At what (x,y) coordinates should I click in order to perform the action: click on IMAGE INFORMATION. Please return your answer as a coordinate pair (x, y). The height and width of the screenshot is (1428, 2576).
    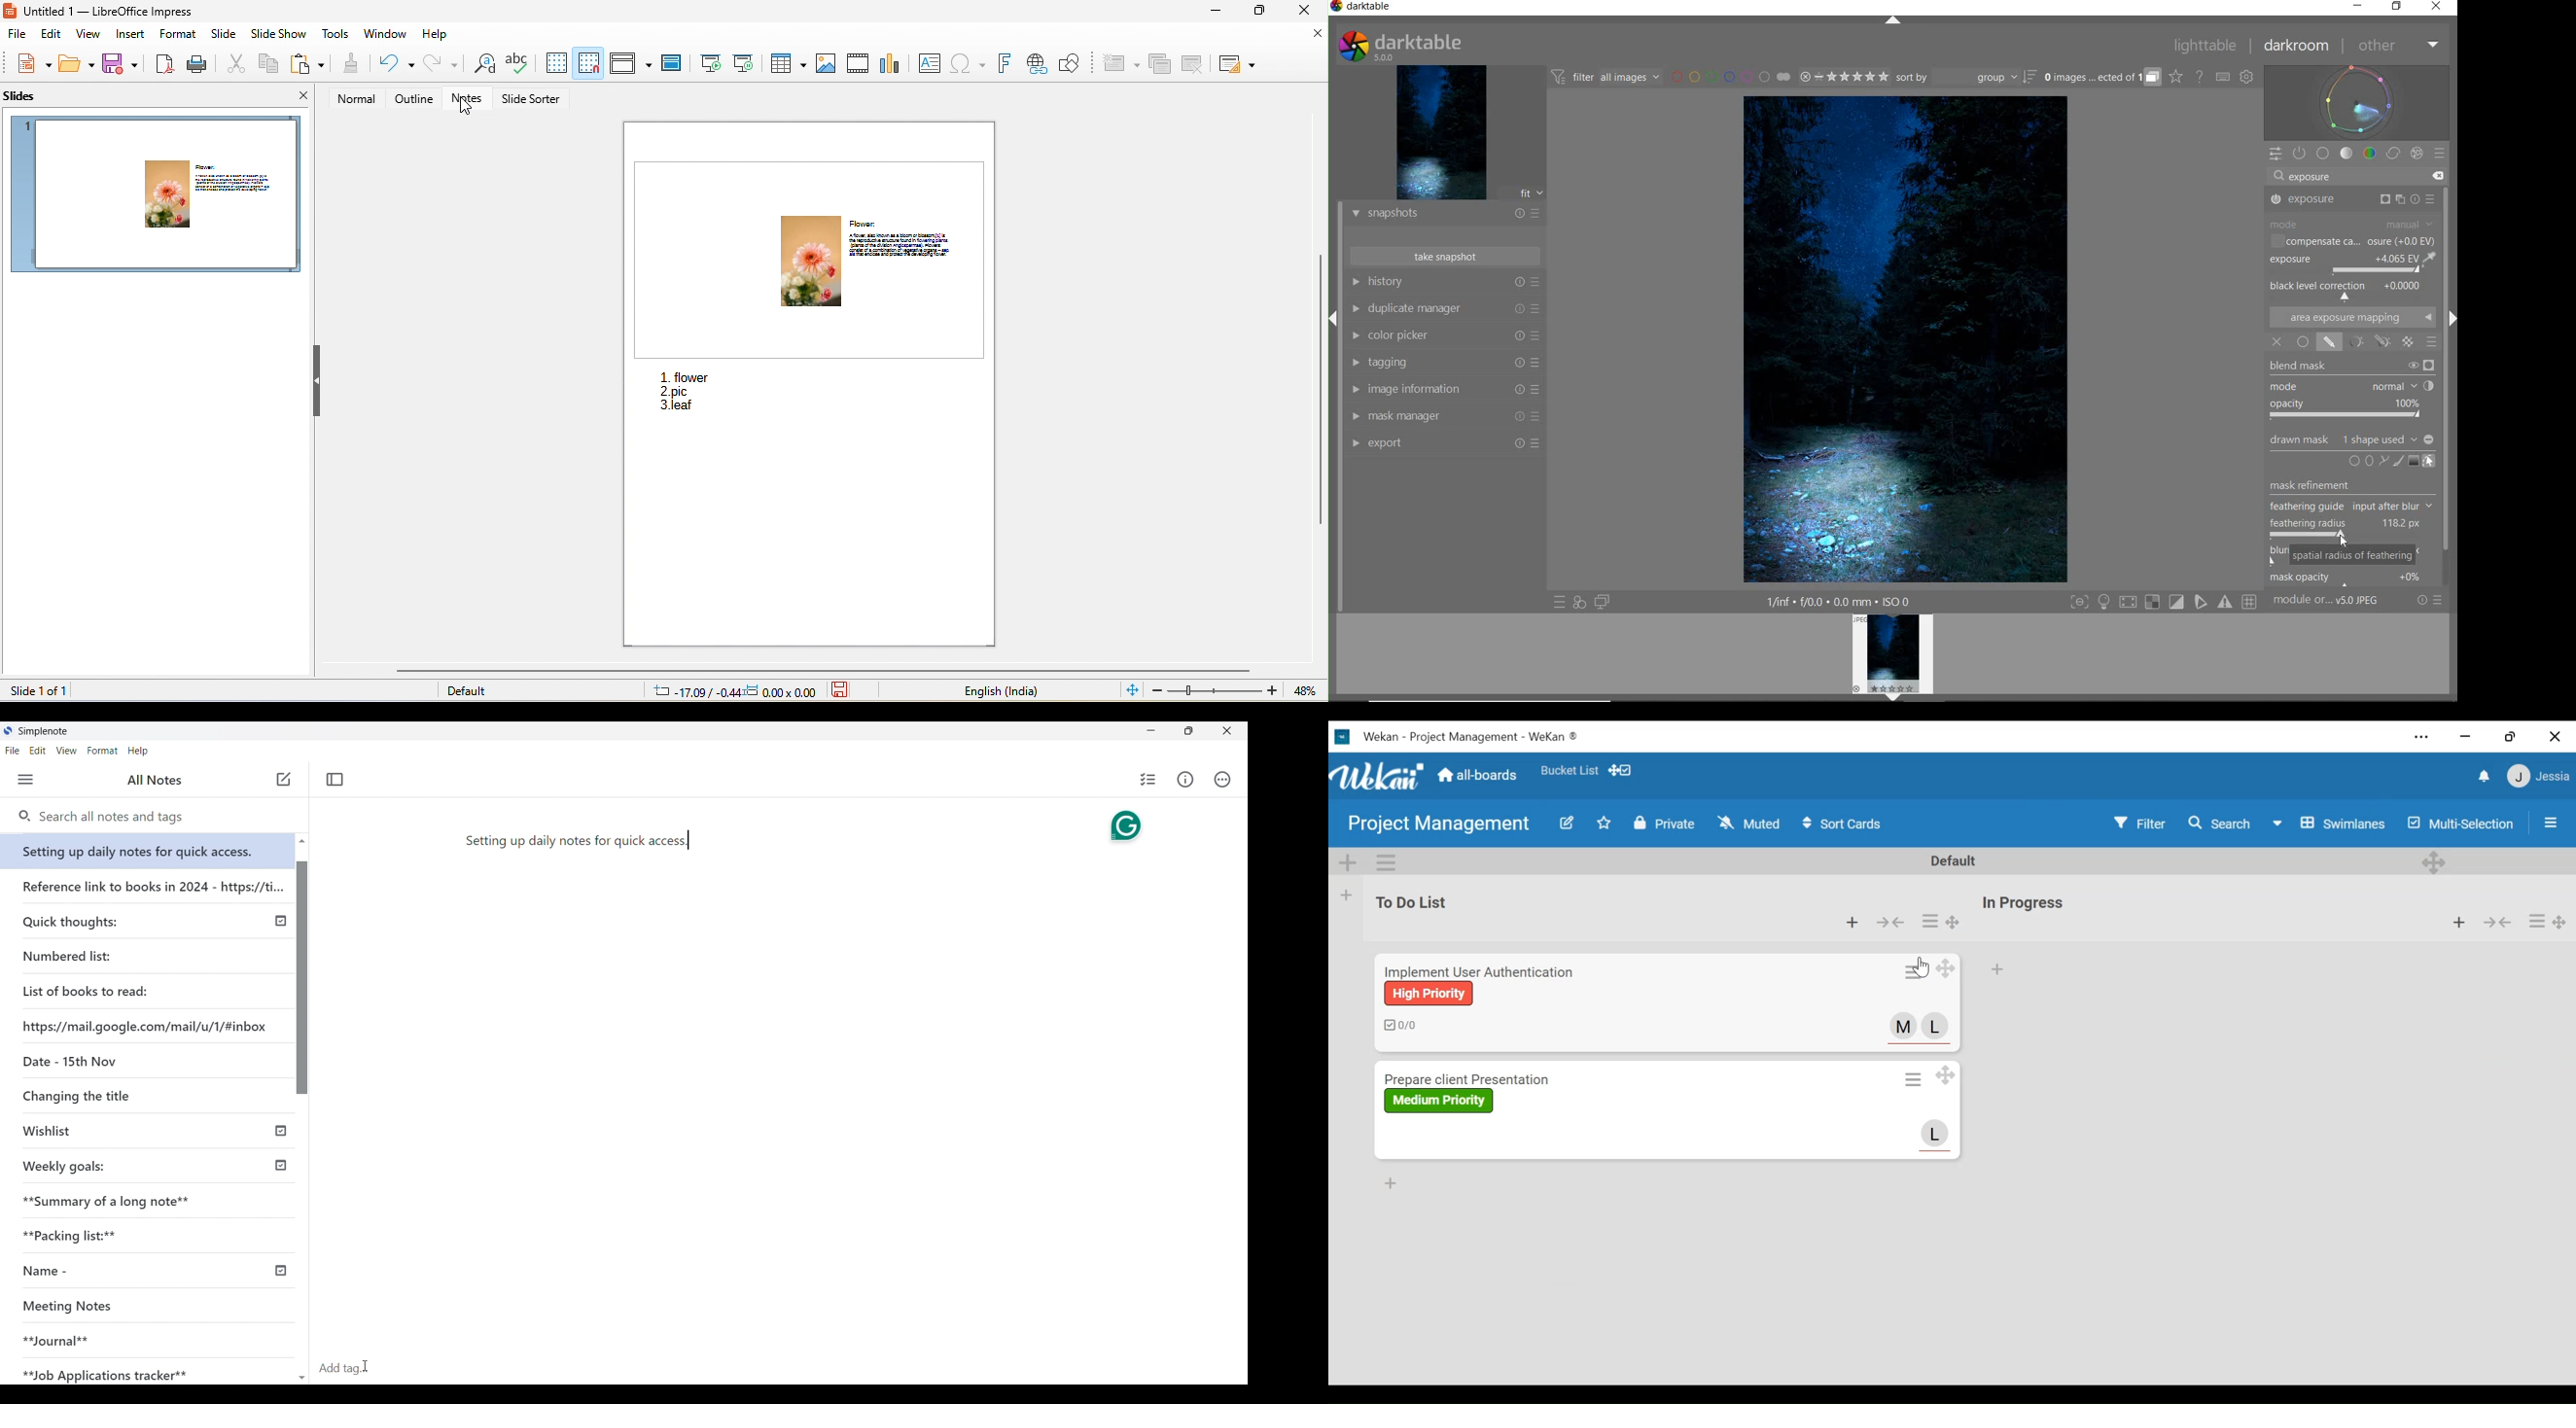
    Looking at the image, I should click on (1443, 390).